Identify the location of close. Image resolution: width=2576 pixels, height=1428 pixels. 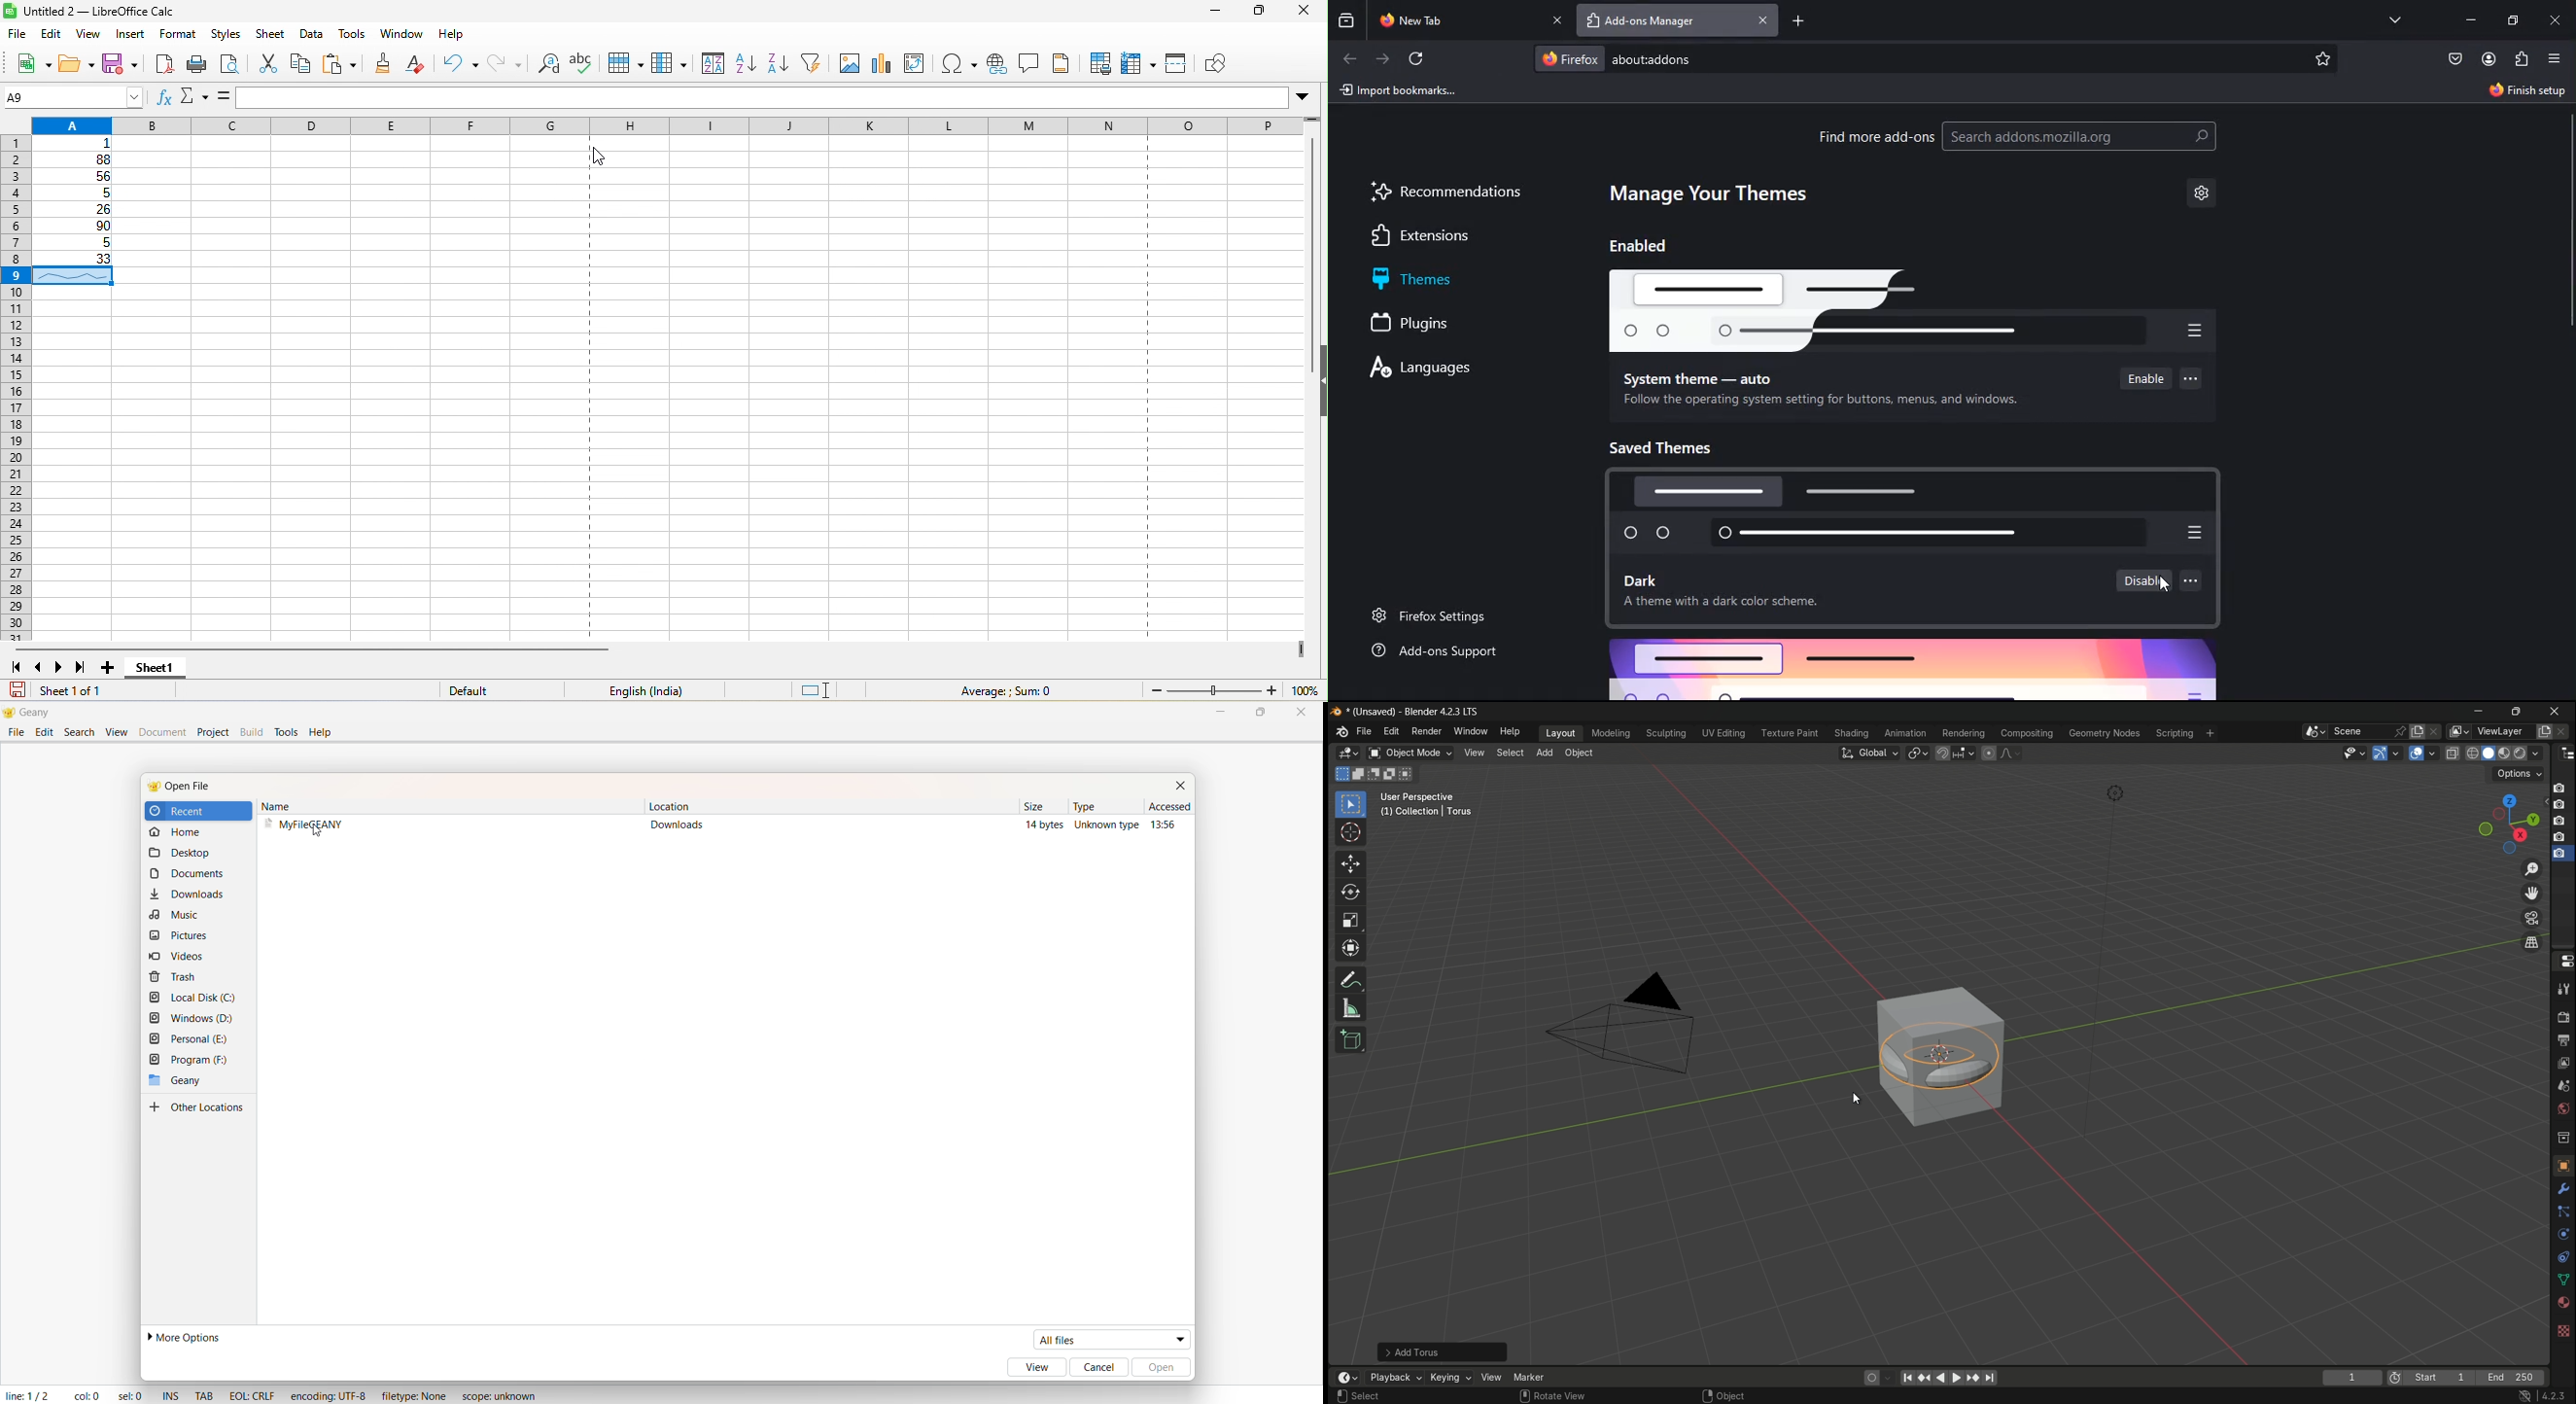
(1763, 21).